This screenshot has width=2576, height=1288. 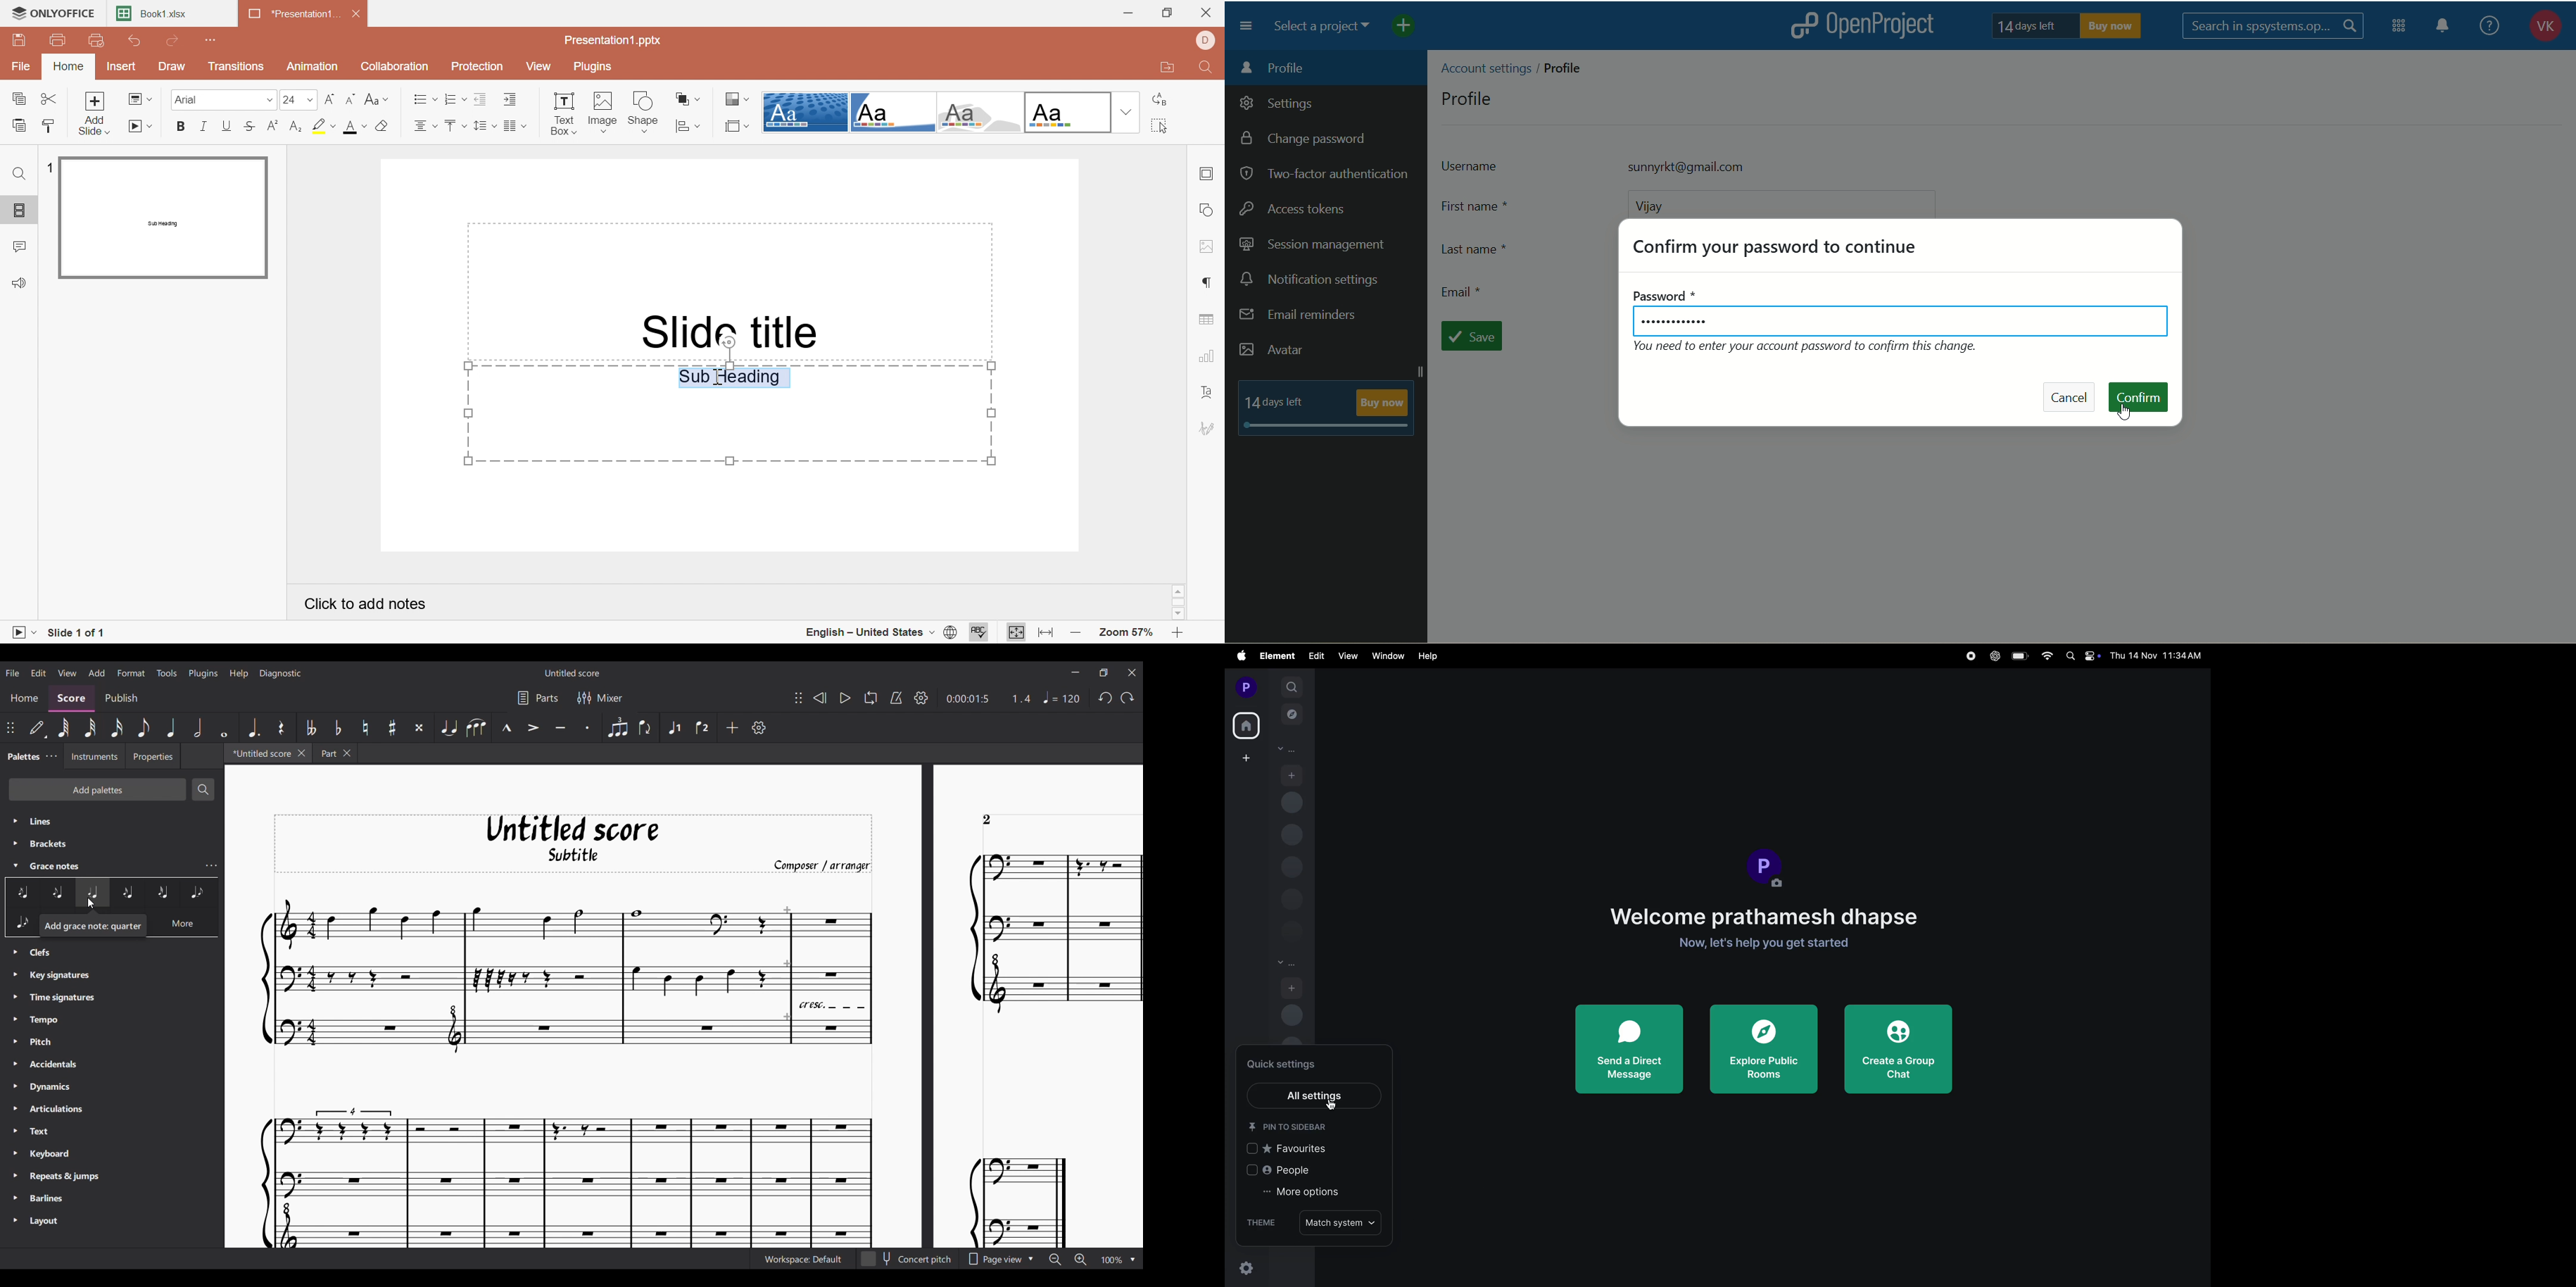 What do you see at coordinates (353, 126) in the screenshot?
I see `Font color` at bounding box center [353, 126].